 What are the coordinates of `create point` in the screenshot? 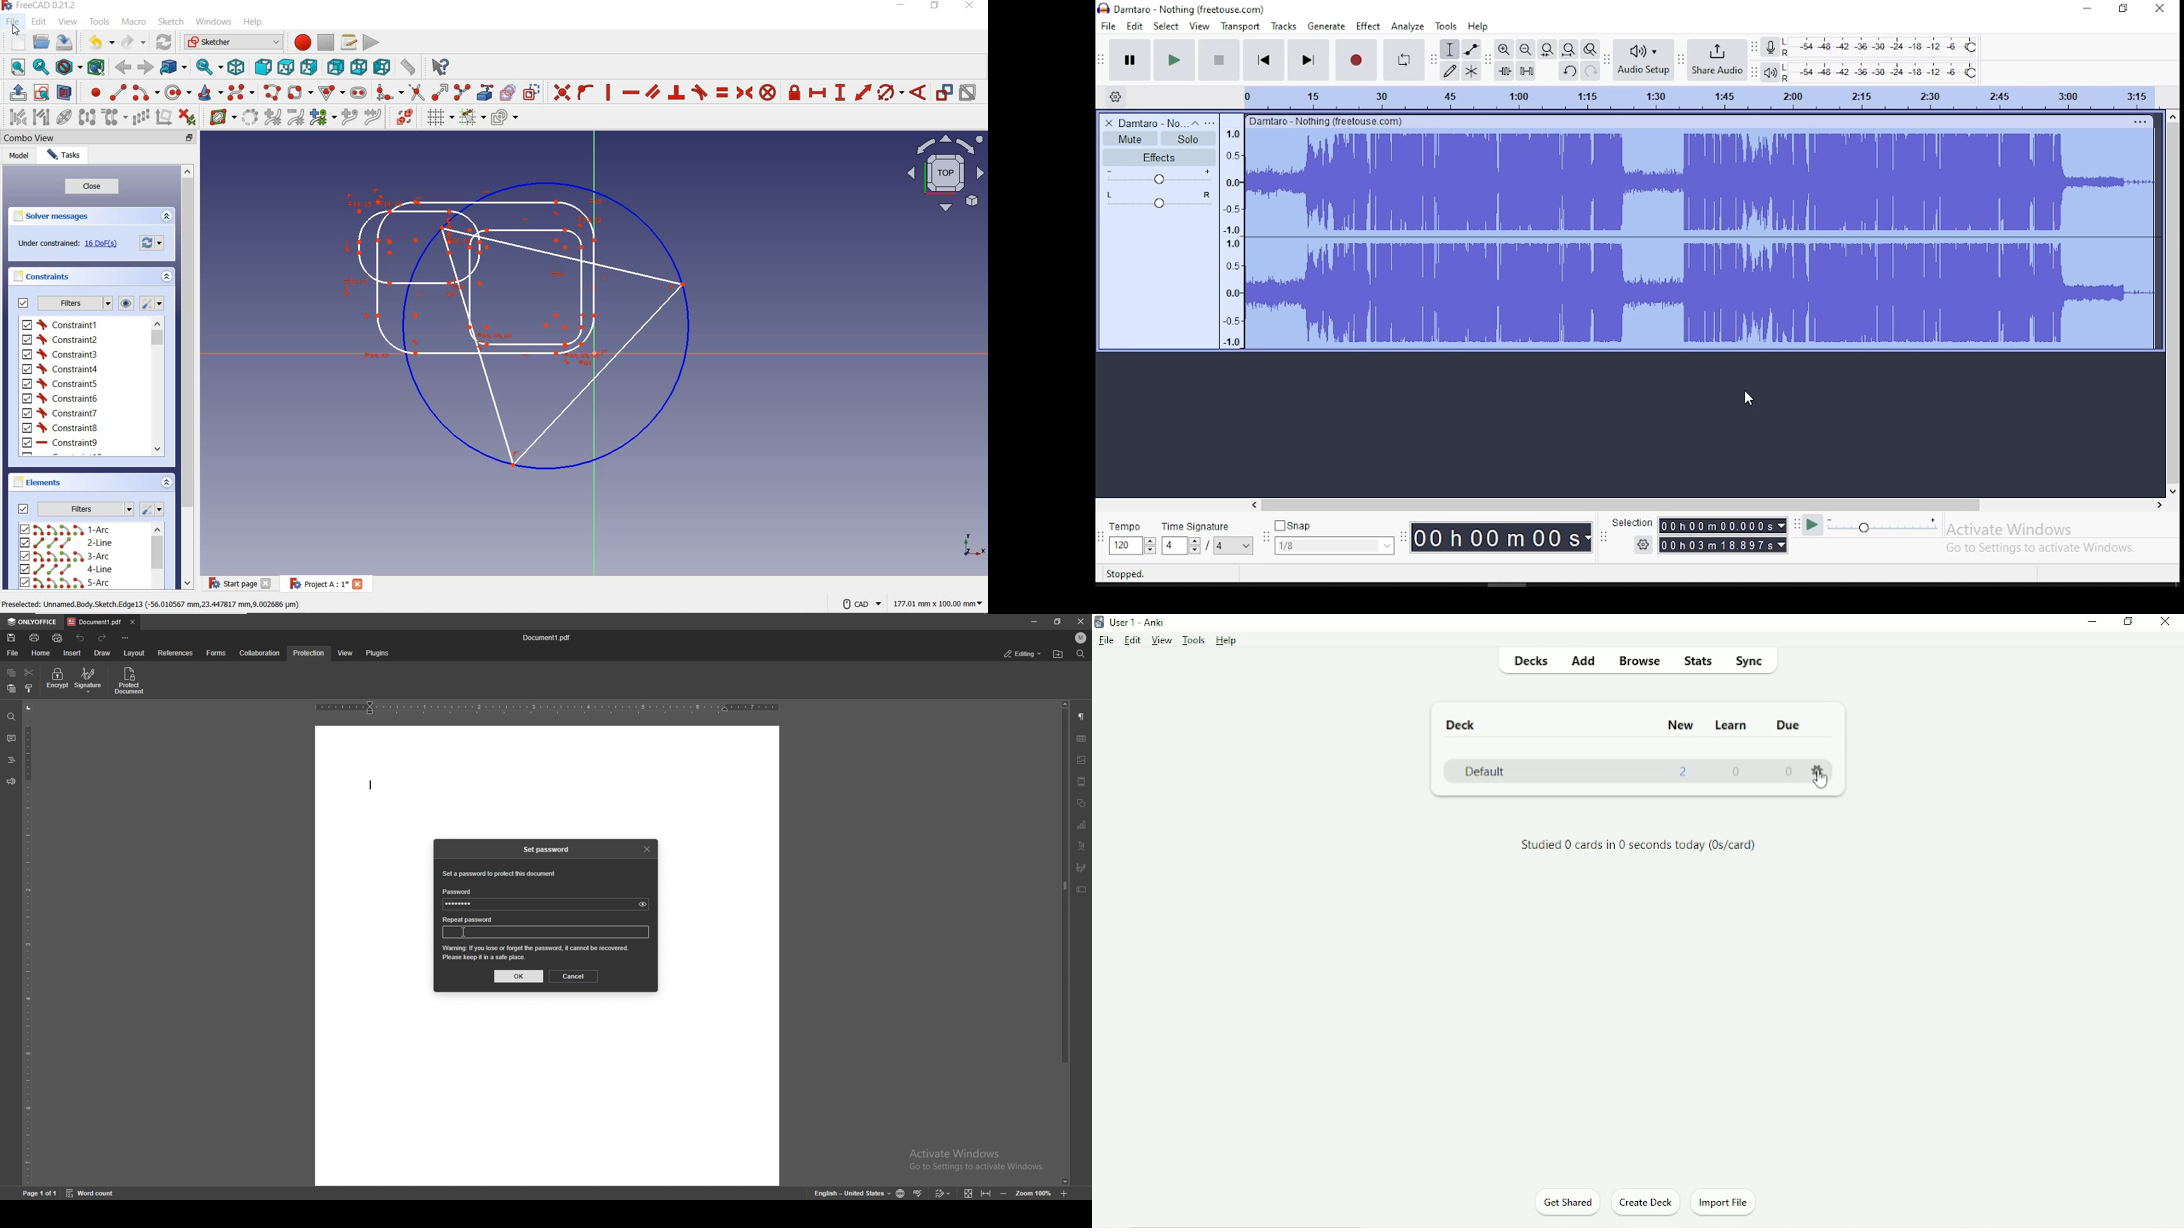 It's located at (91, 92).